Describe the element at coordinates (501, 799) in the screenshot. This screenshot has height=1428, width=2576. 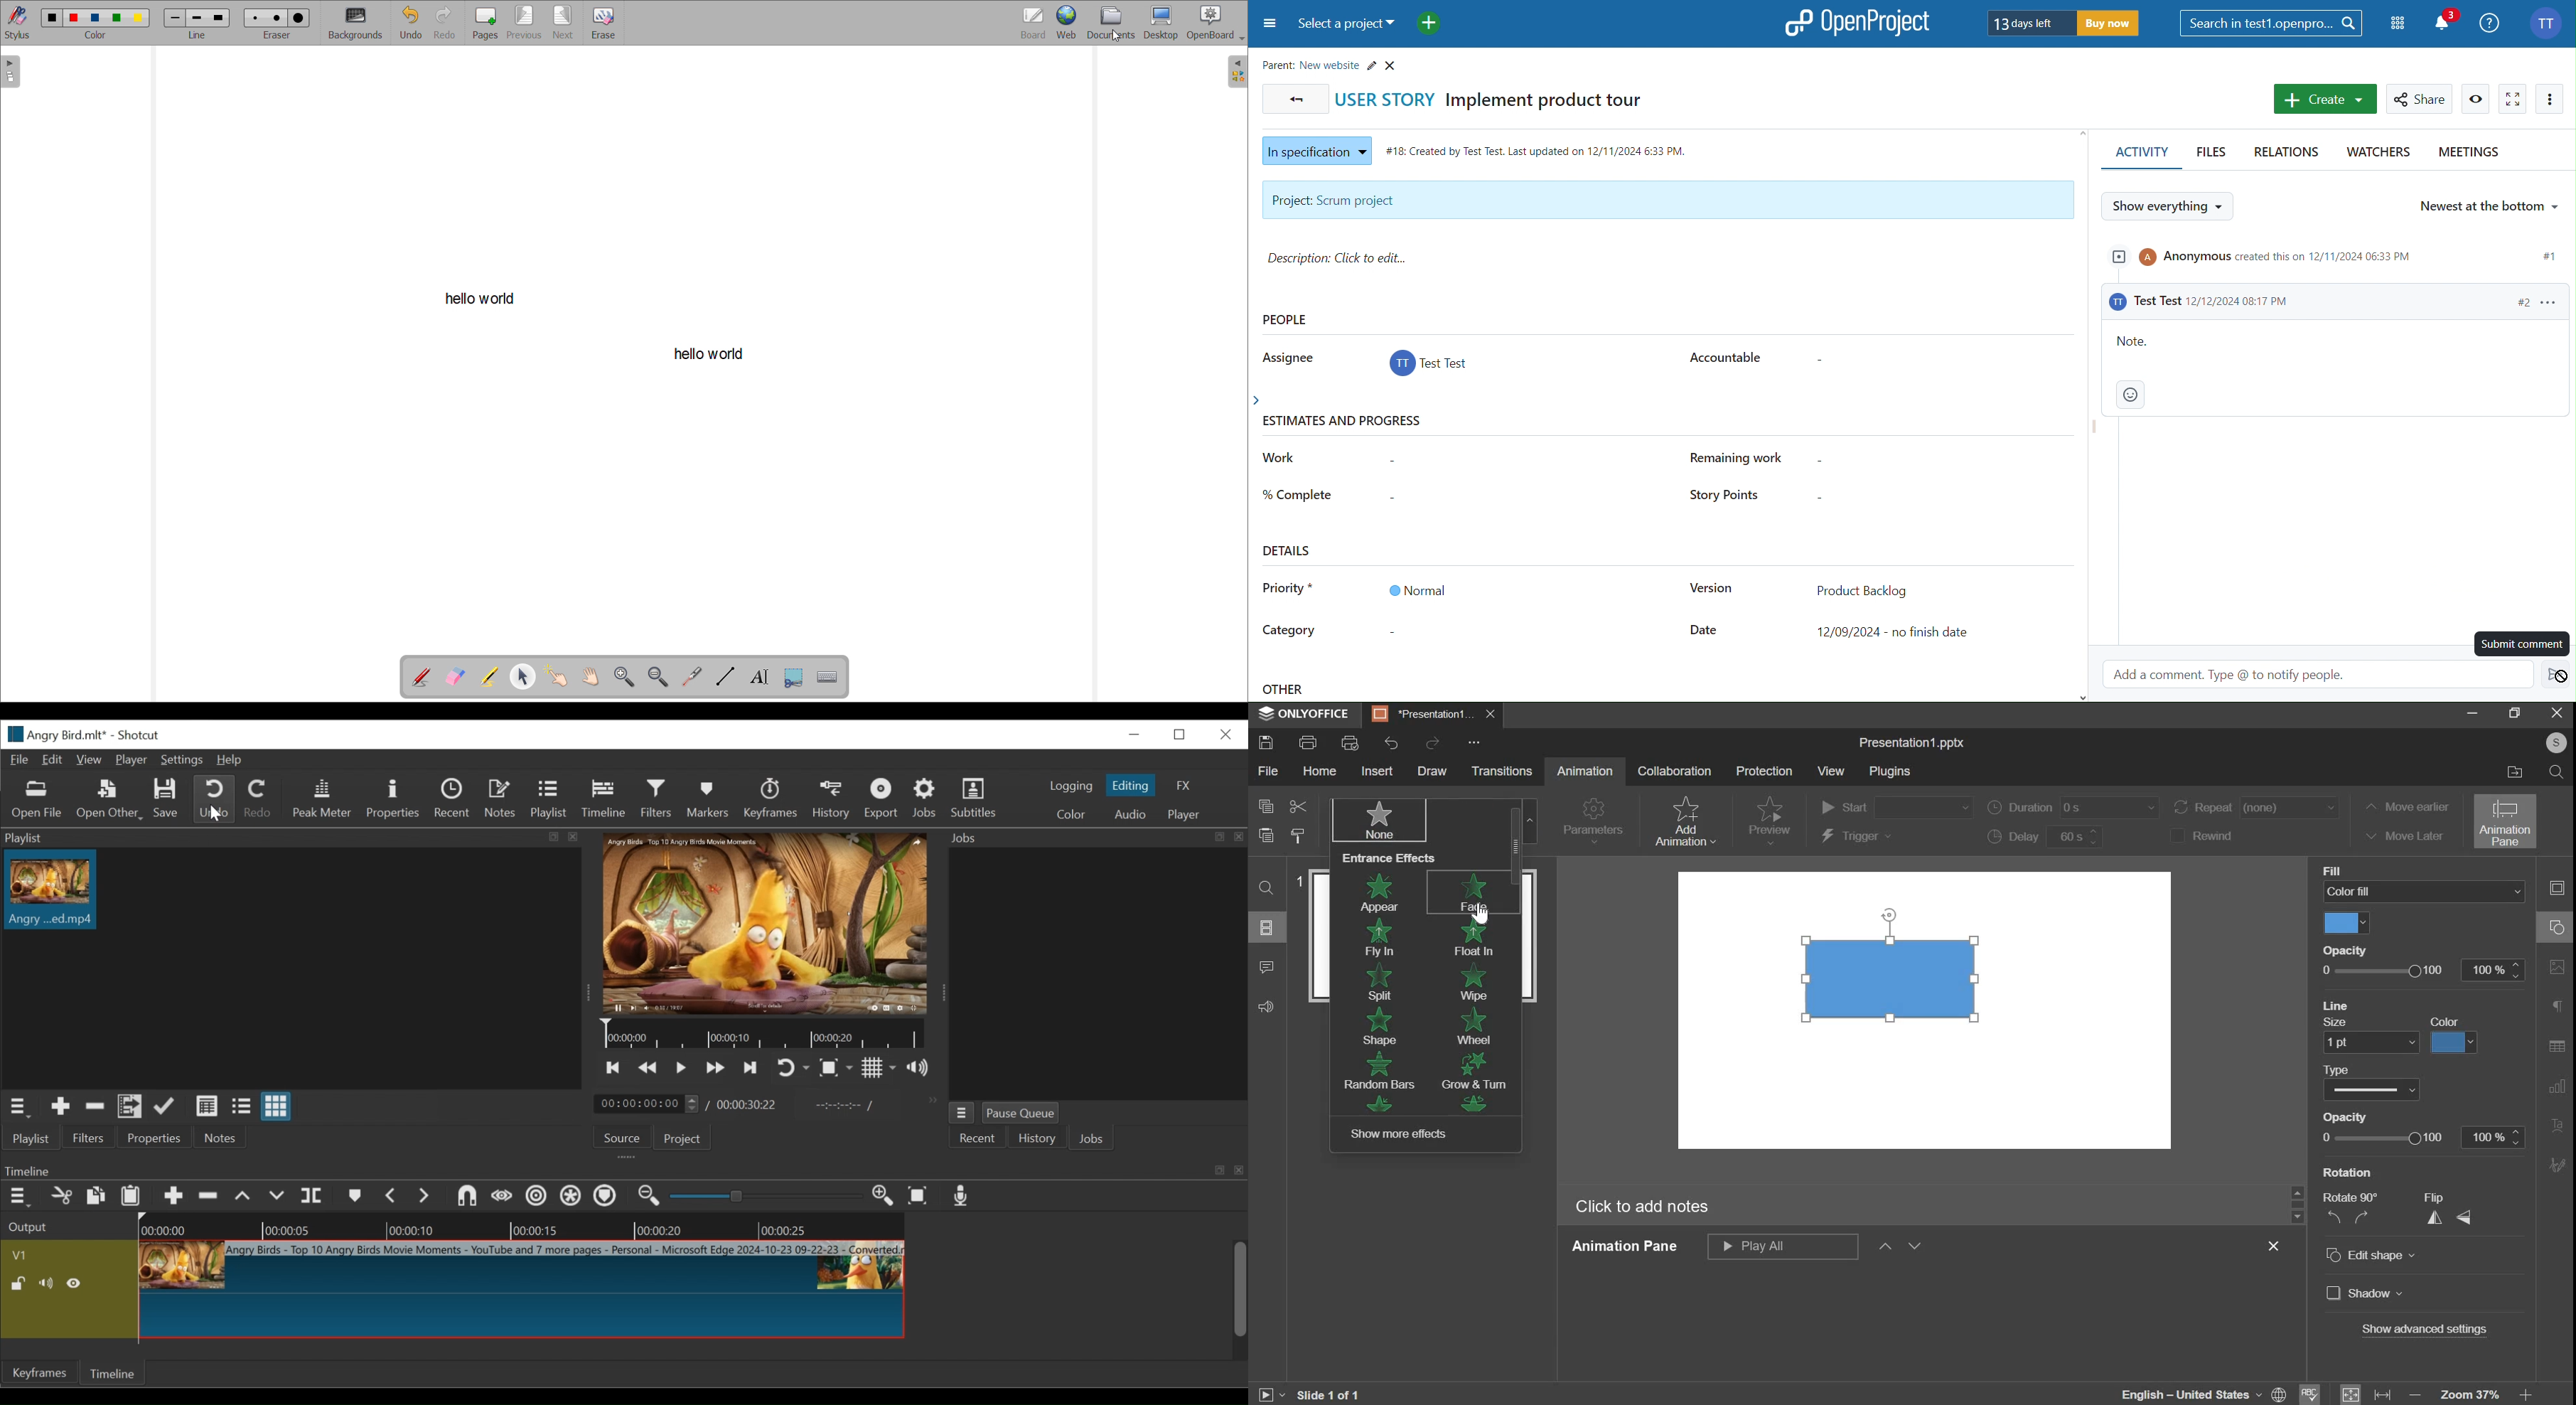
I see `Notes` at that location.